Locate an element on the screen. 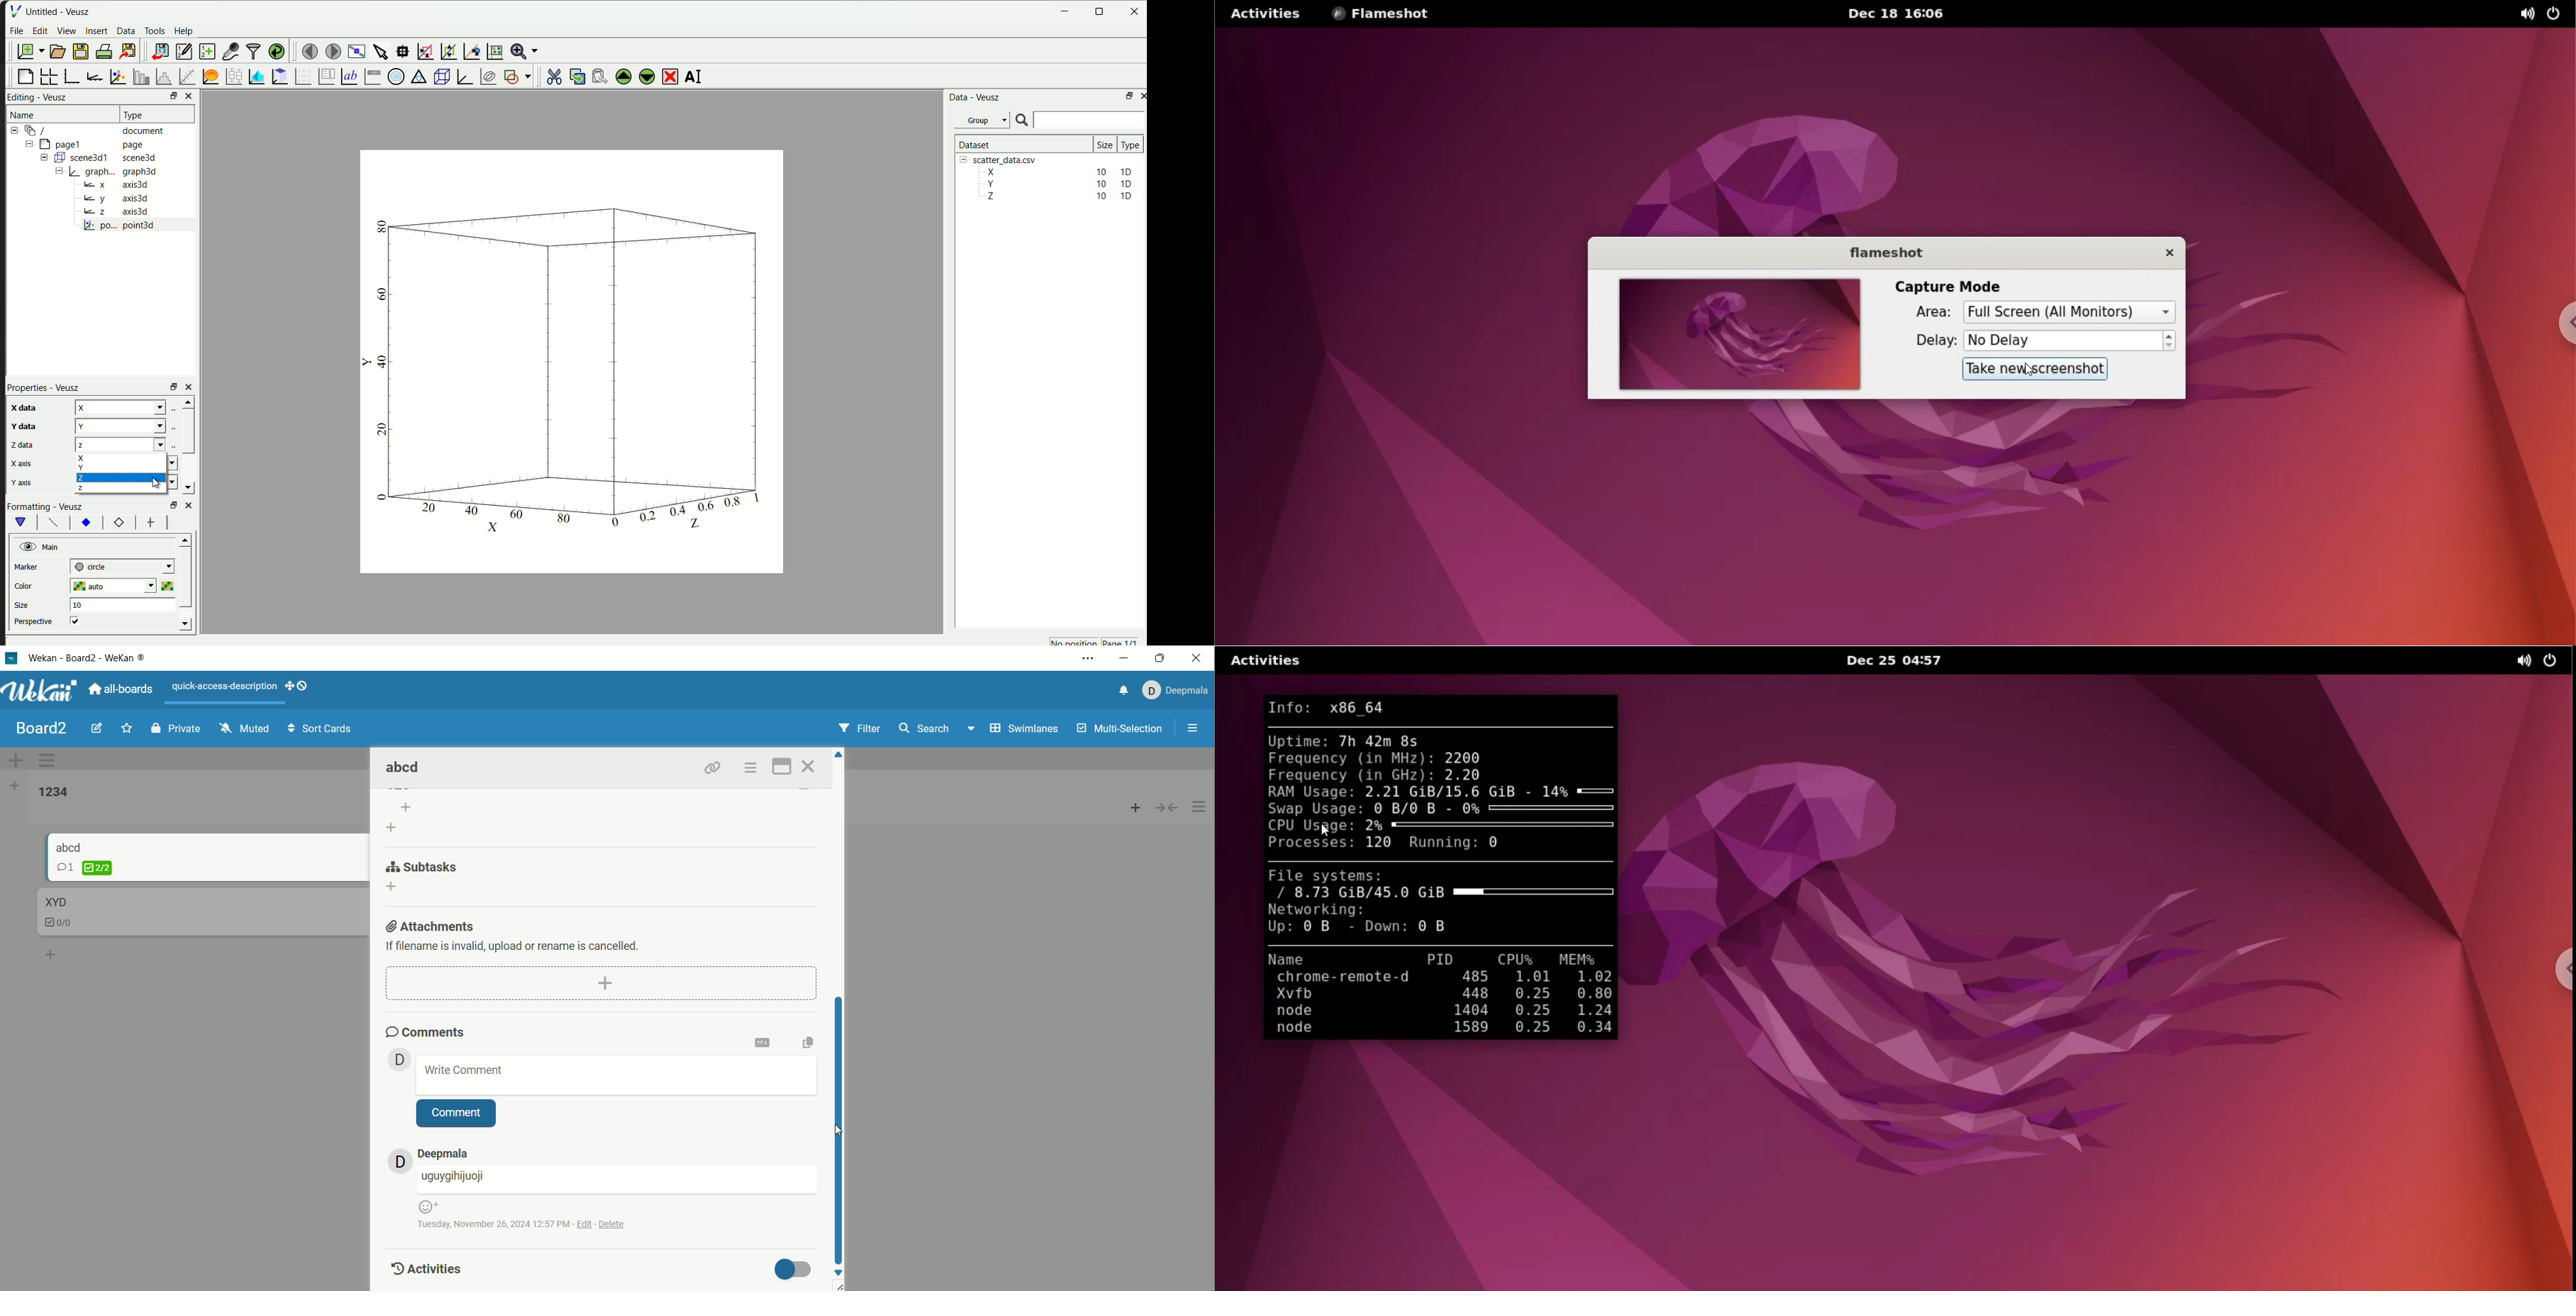  Formatting - Veusz is located at coordinates (51, 506).